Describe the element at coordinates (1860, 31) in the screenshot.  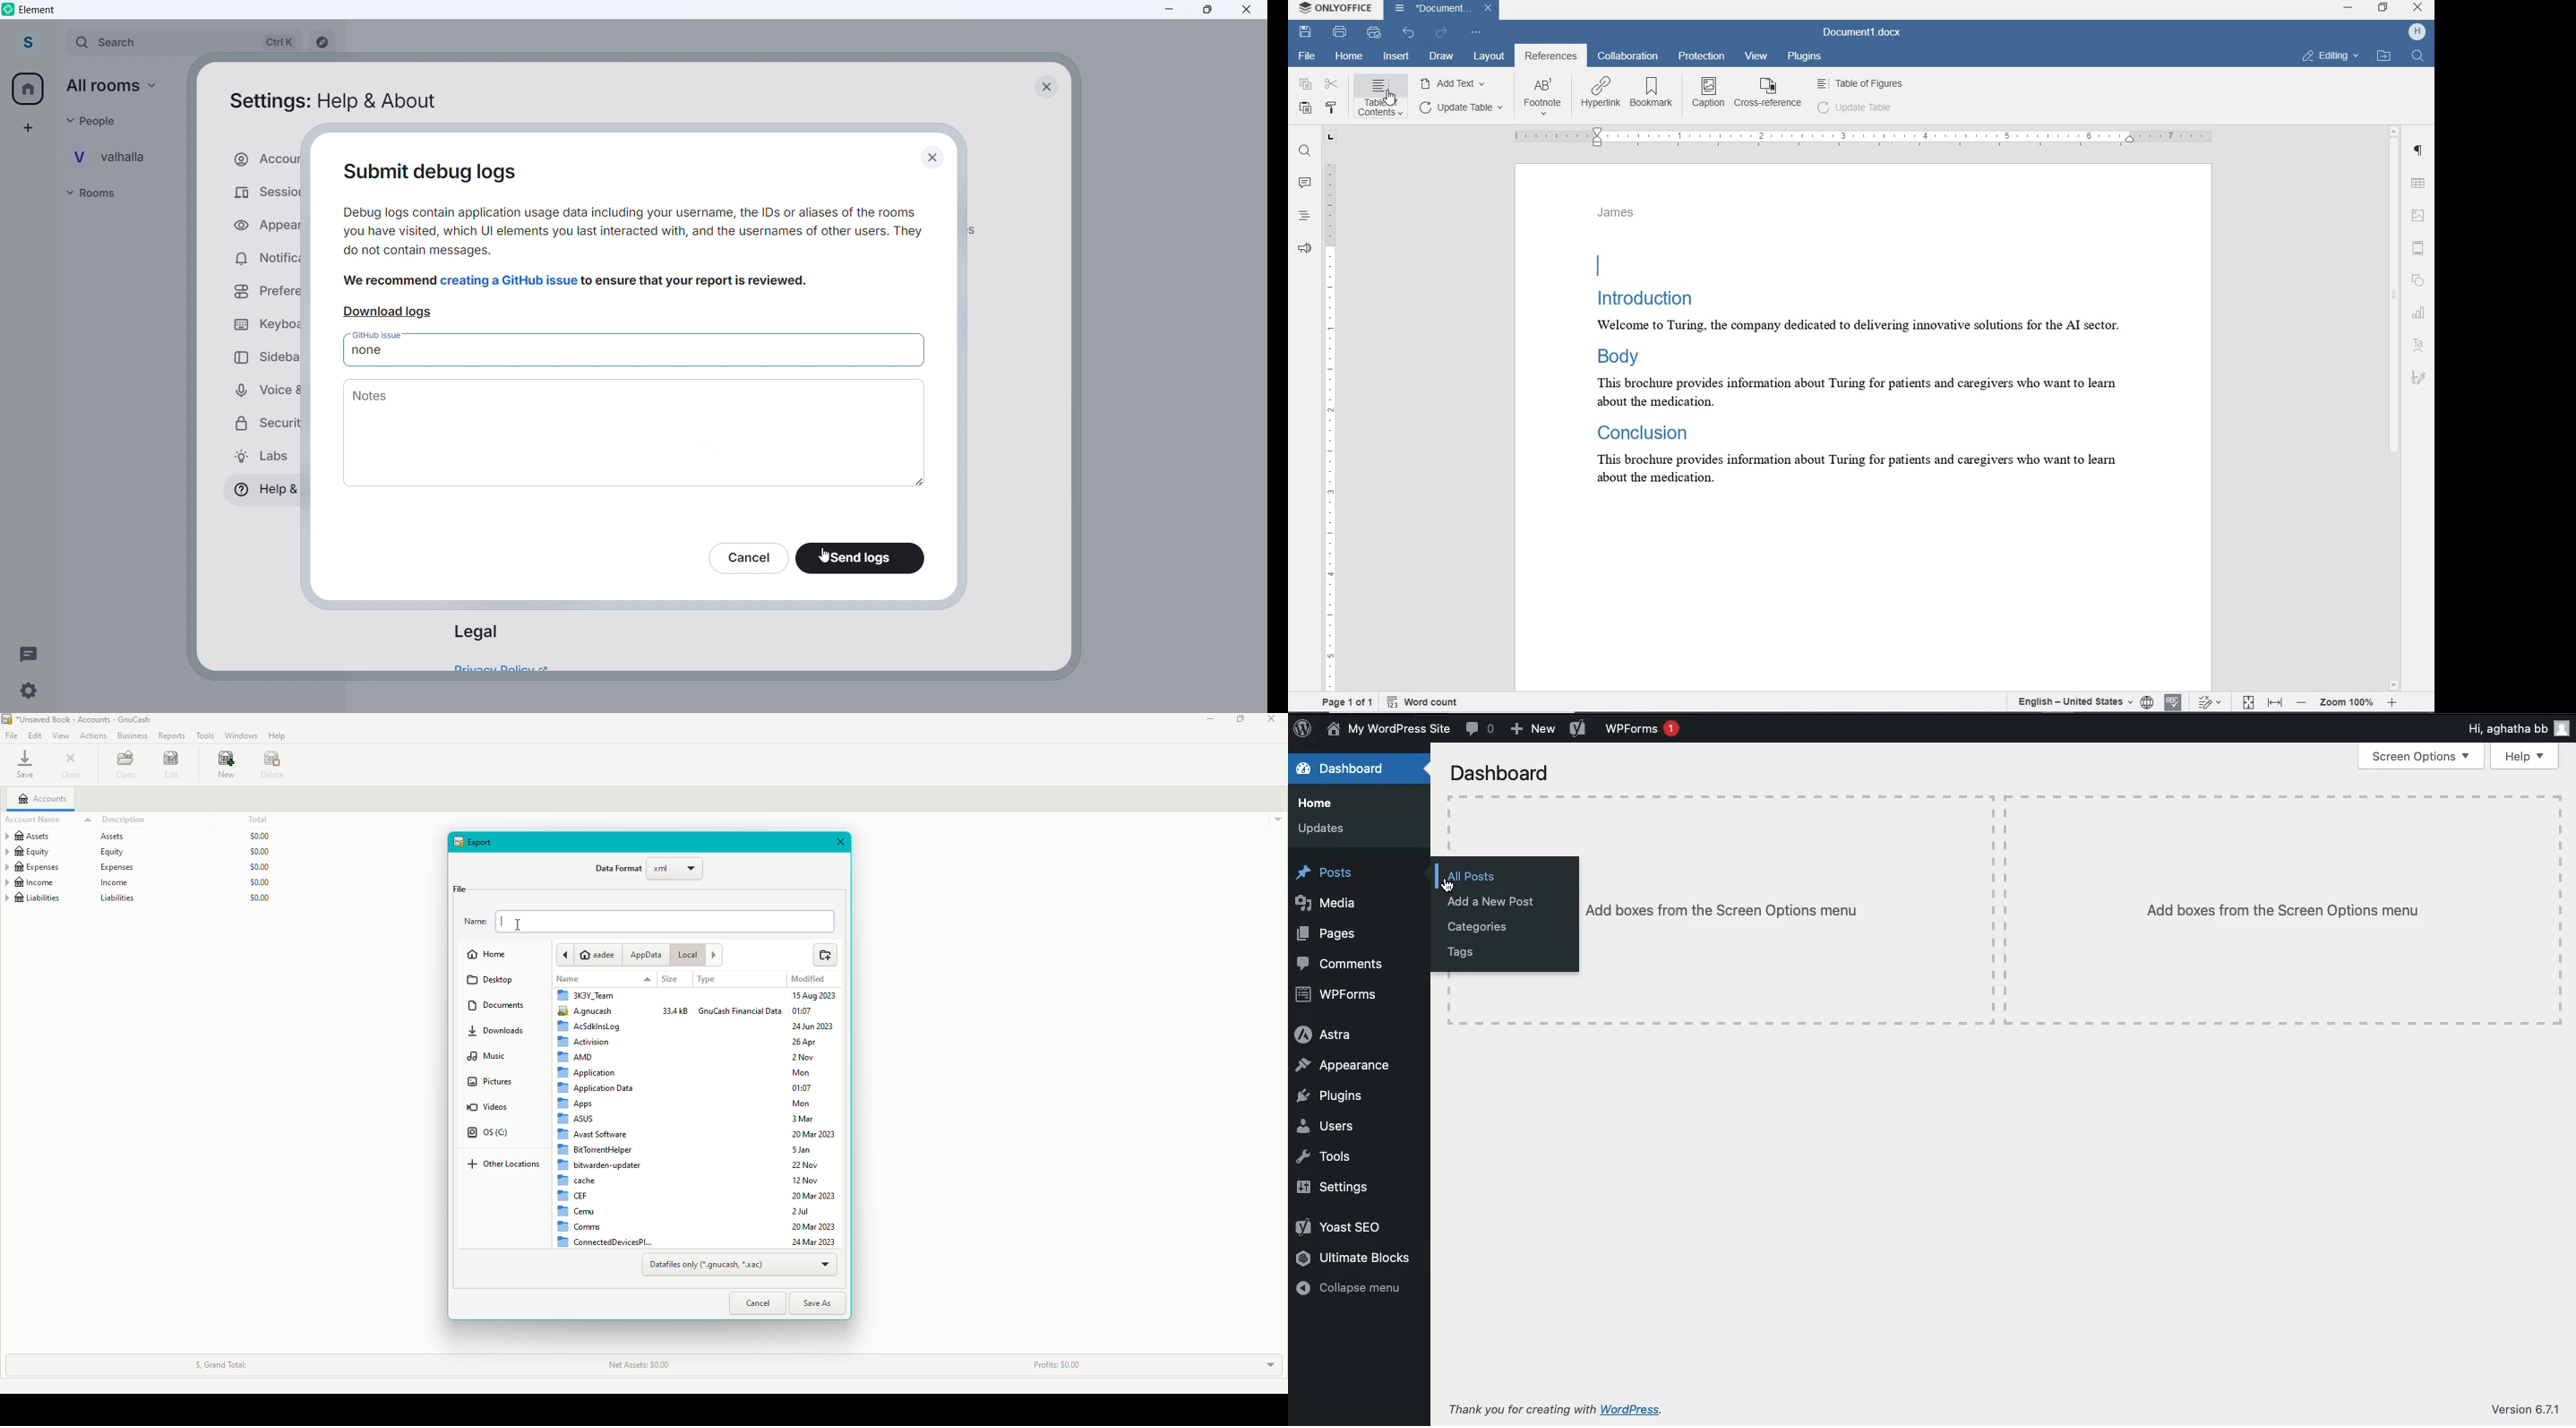
I see `document name` at that location.